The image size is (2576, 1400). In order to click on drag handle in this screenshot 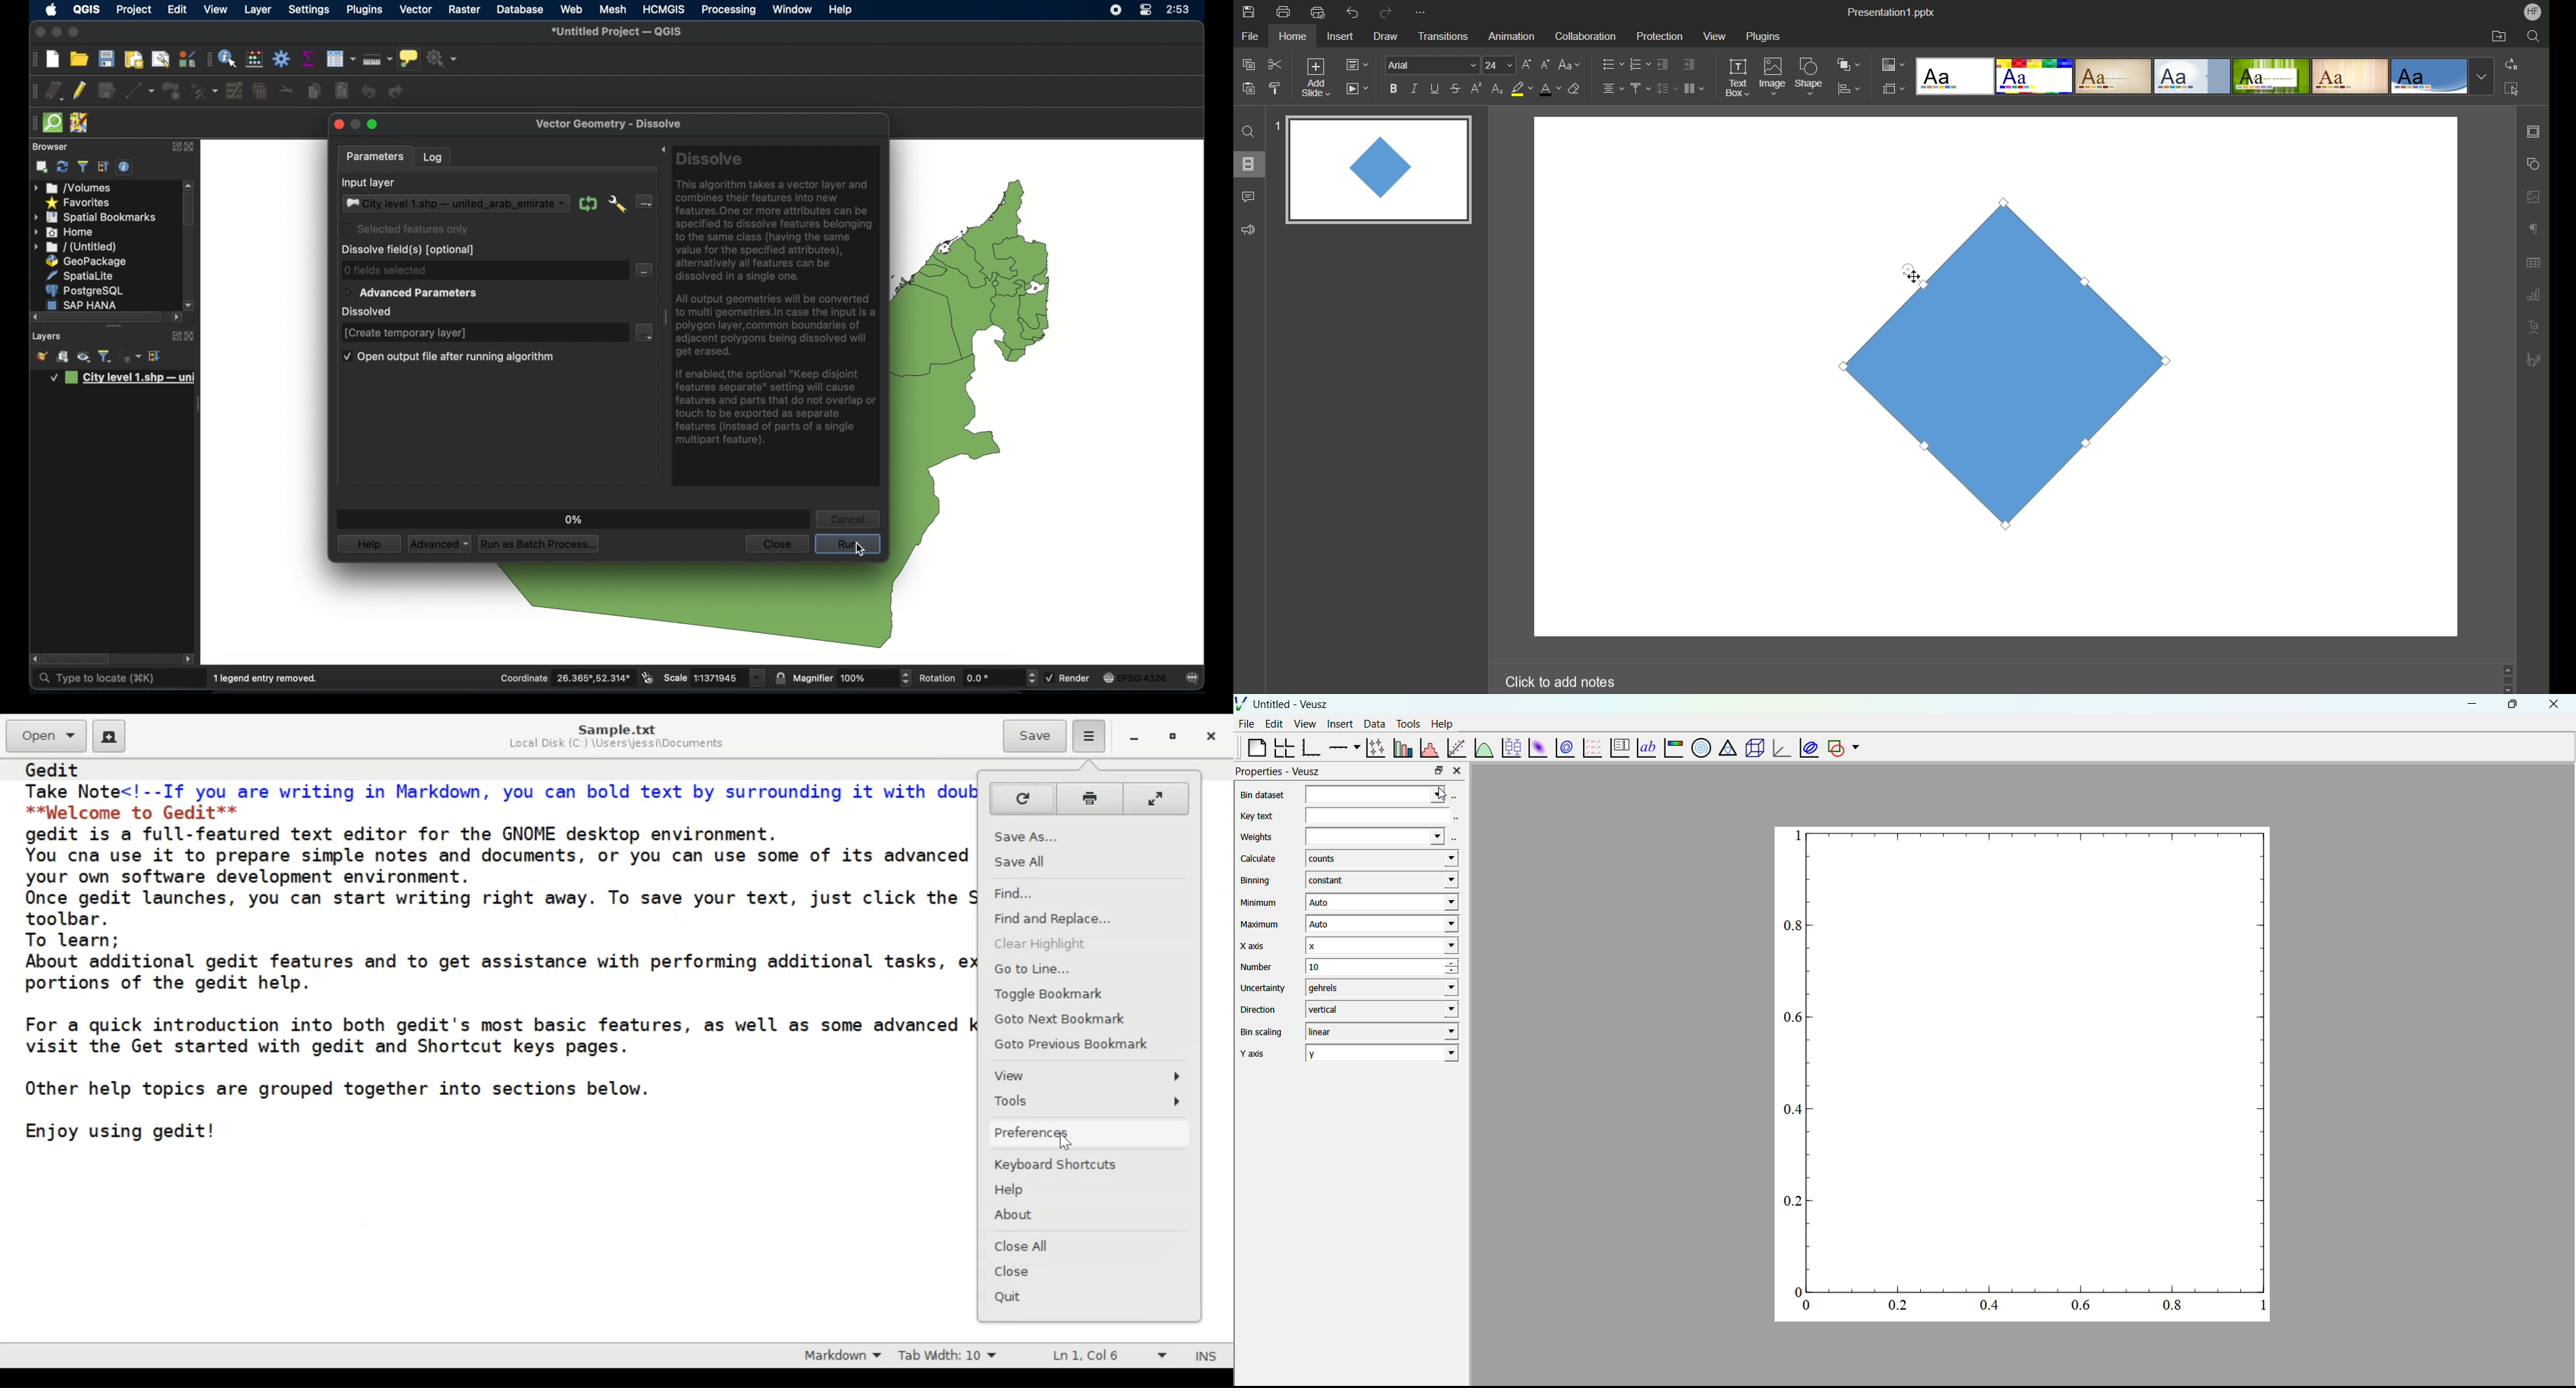, I will do `click(200, 404)`.